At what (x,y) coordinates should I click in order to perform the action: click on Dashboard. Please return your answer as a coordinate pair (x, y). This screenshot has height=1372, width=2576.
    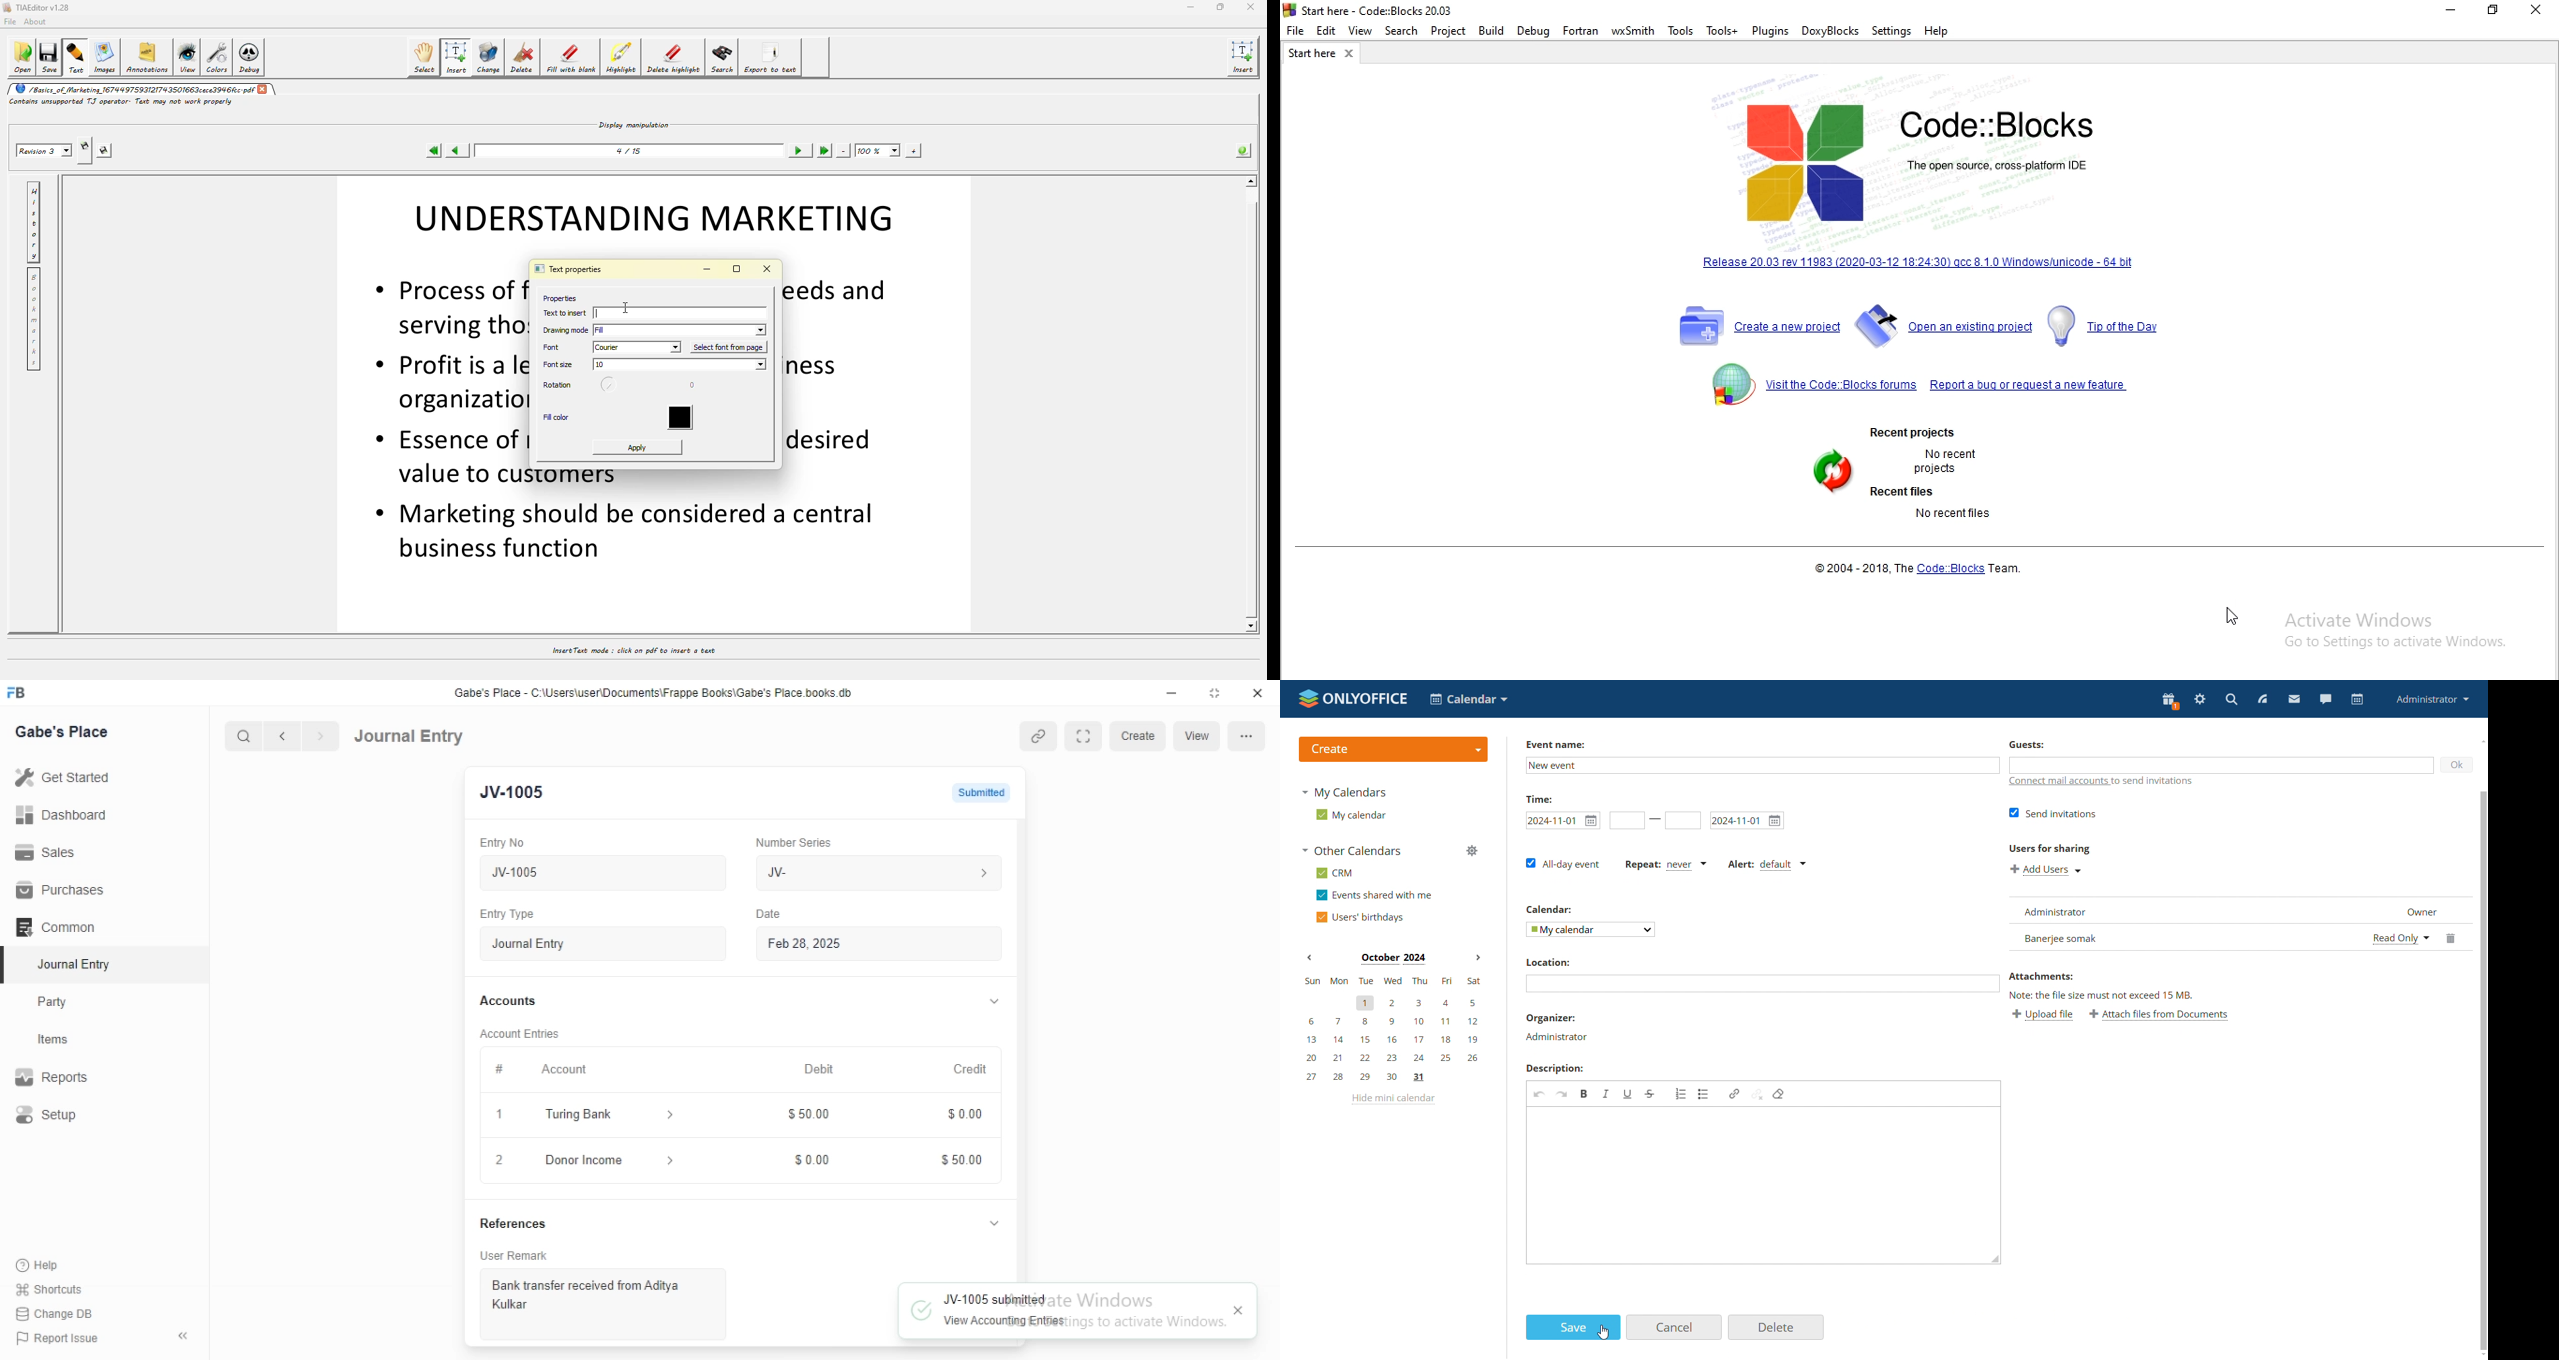
    Looking at the image, I should click on (66, 814).